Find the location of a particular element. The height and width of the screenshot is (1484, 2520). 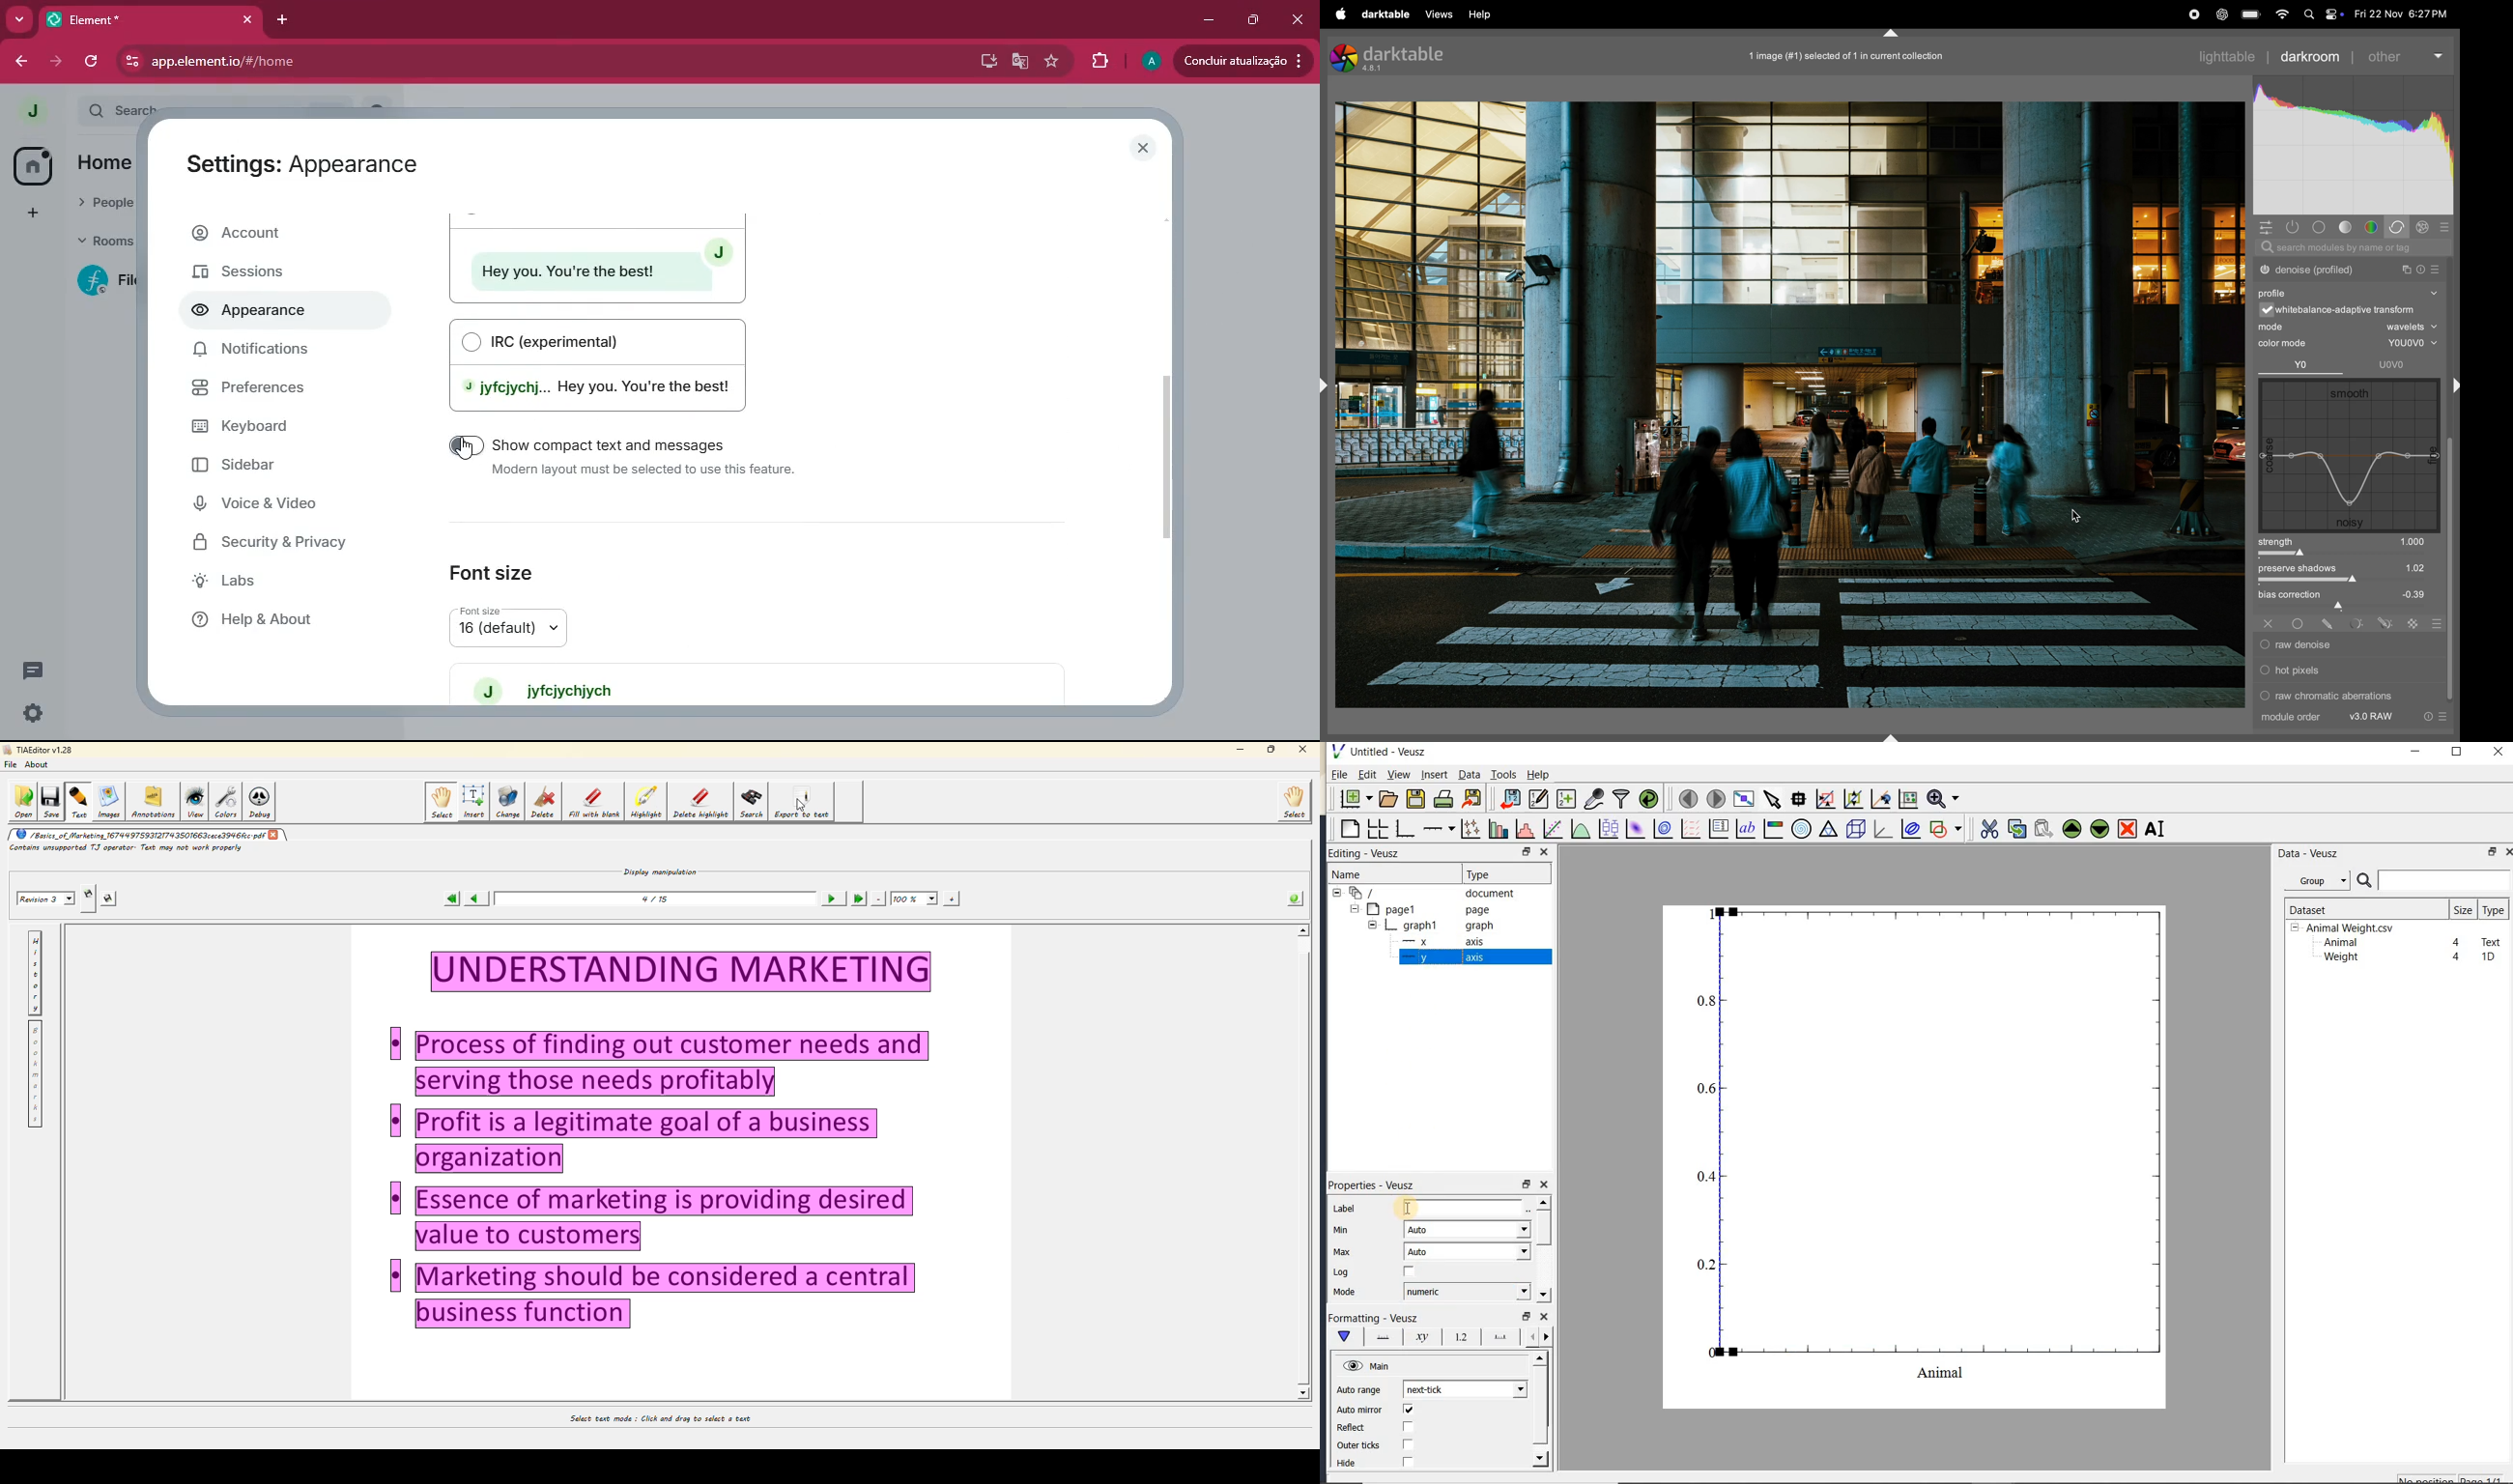

Image is located at coordinates (1790, 406).